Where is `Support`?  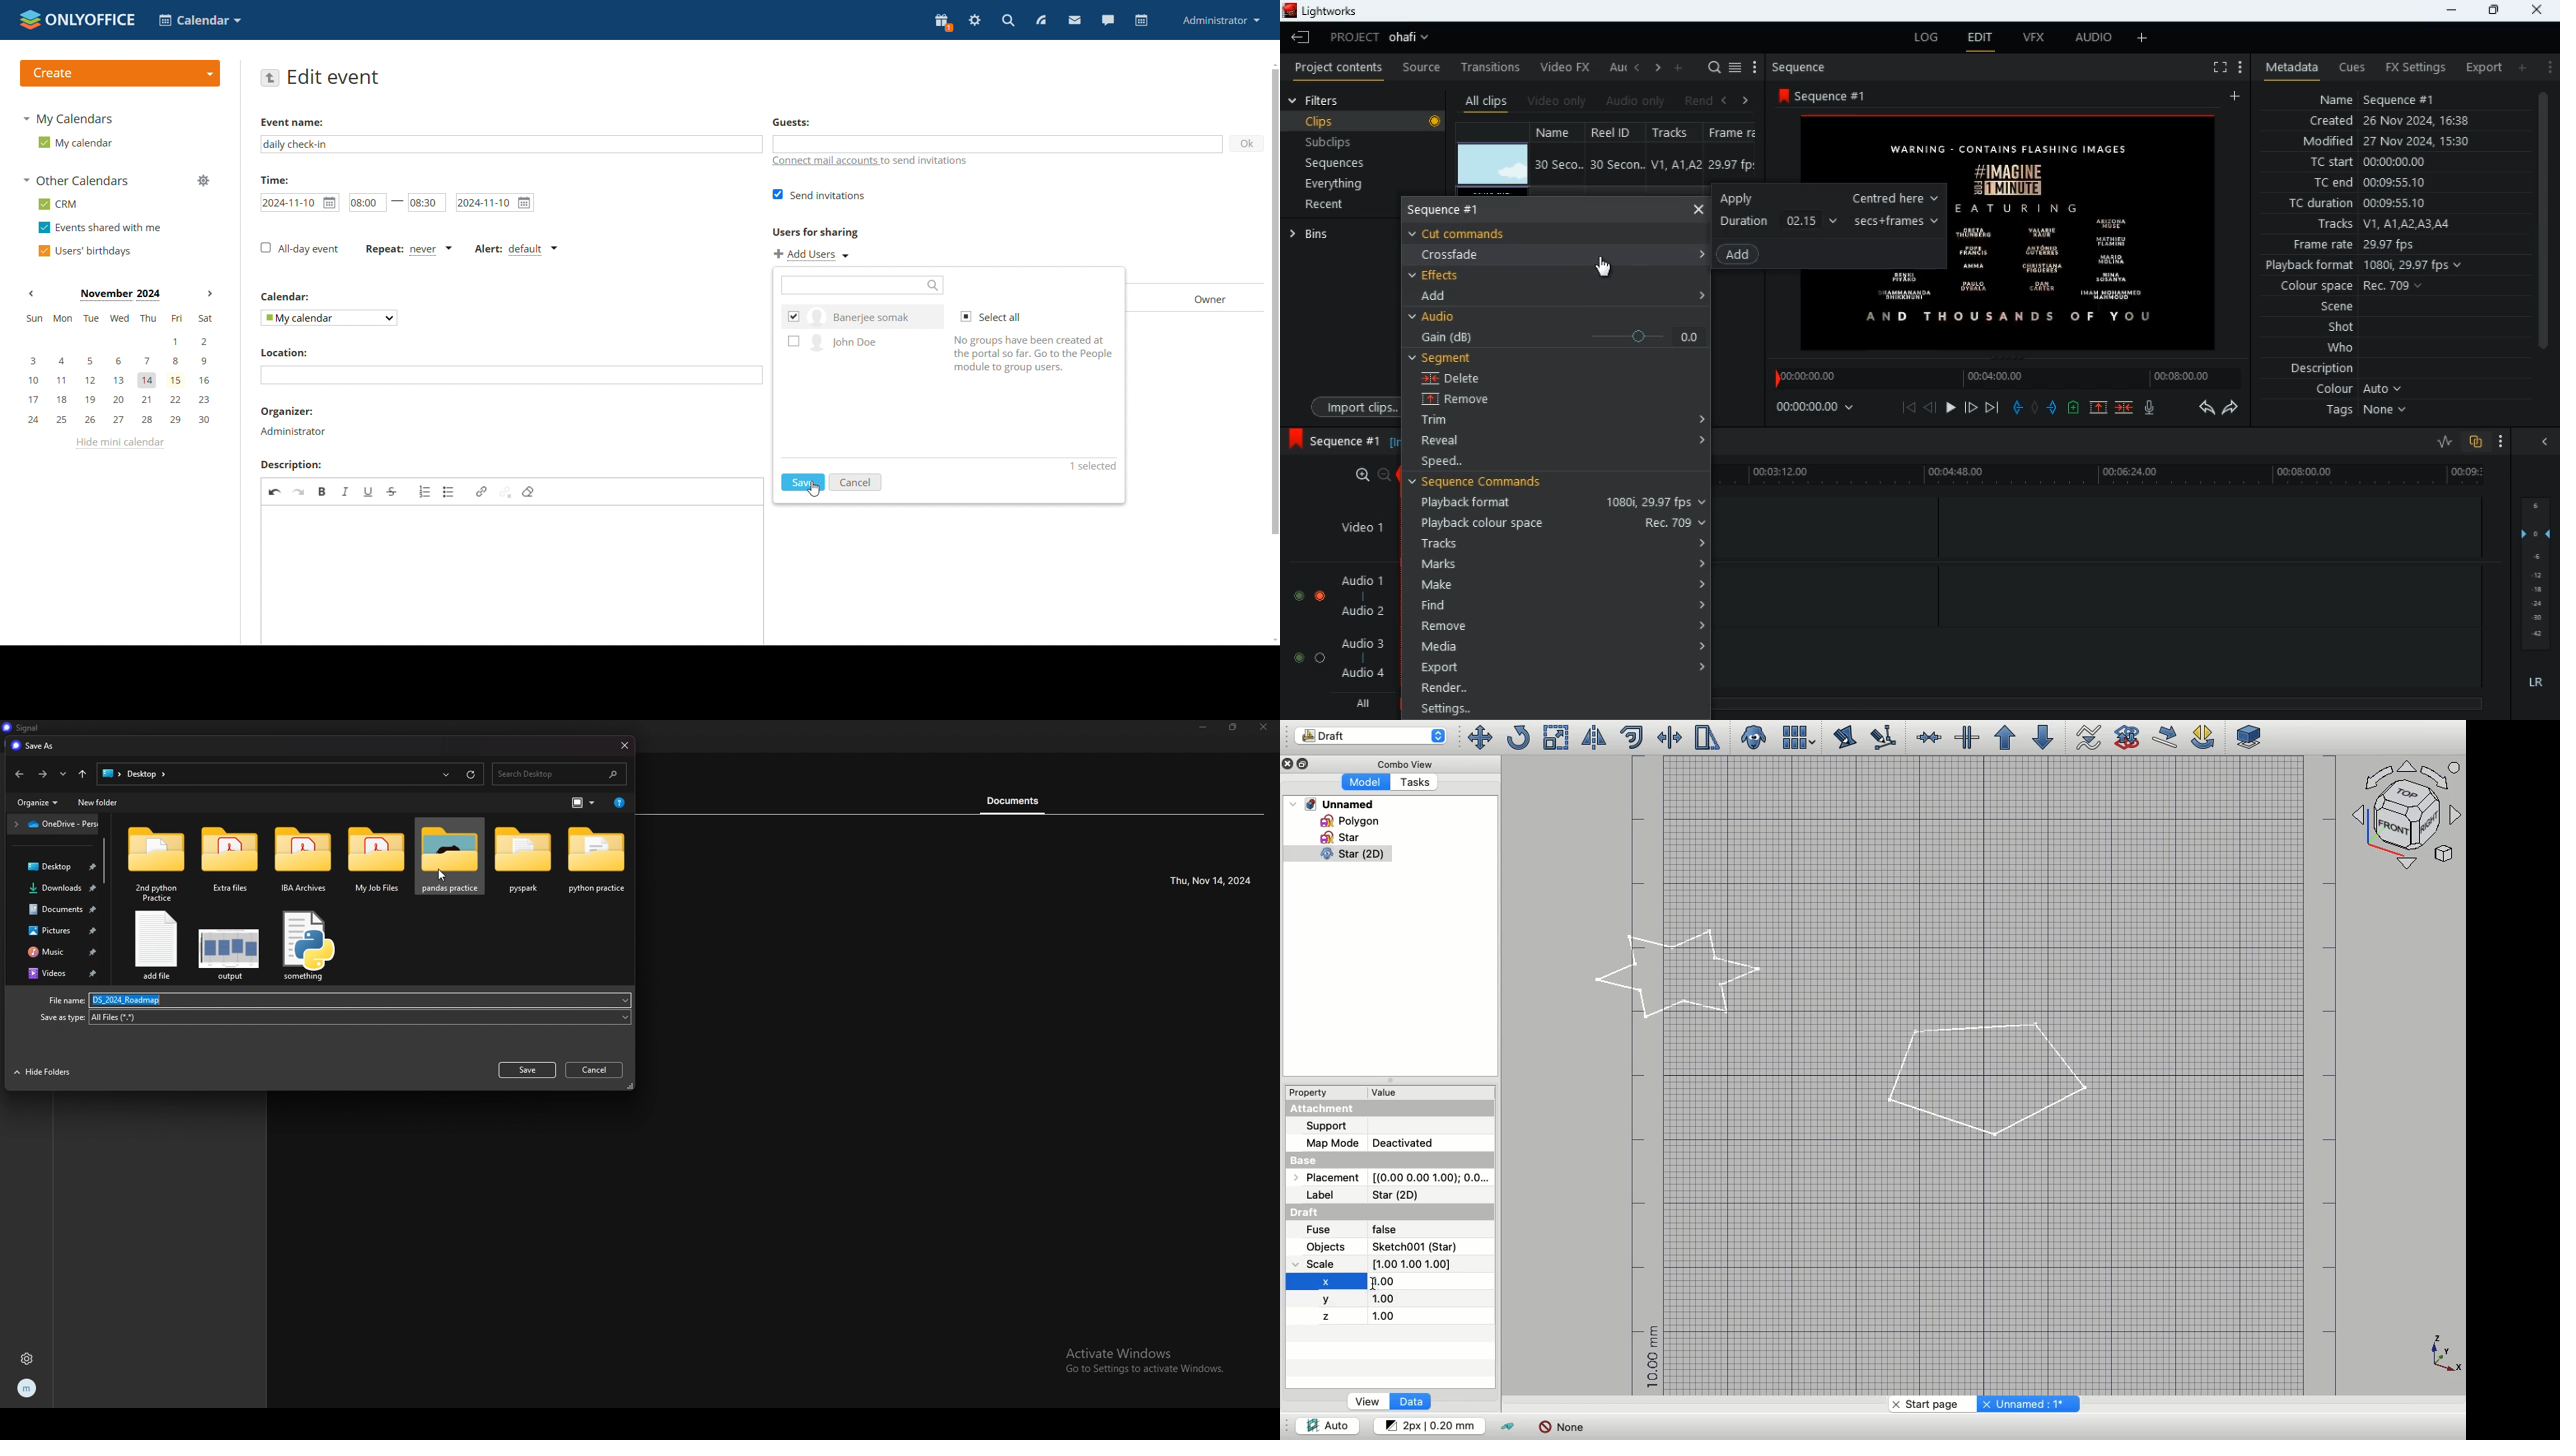 Support is located at coordinates (1327, 1126).